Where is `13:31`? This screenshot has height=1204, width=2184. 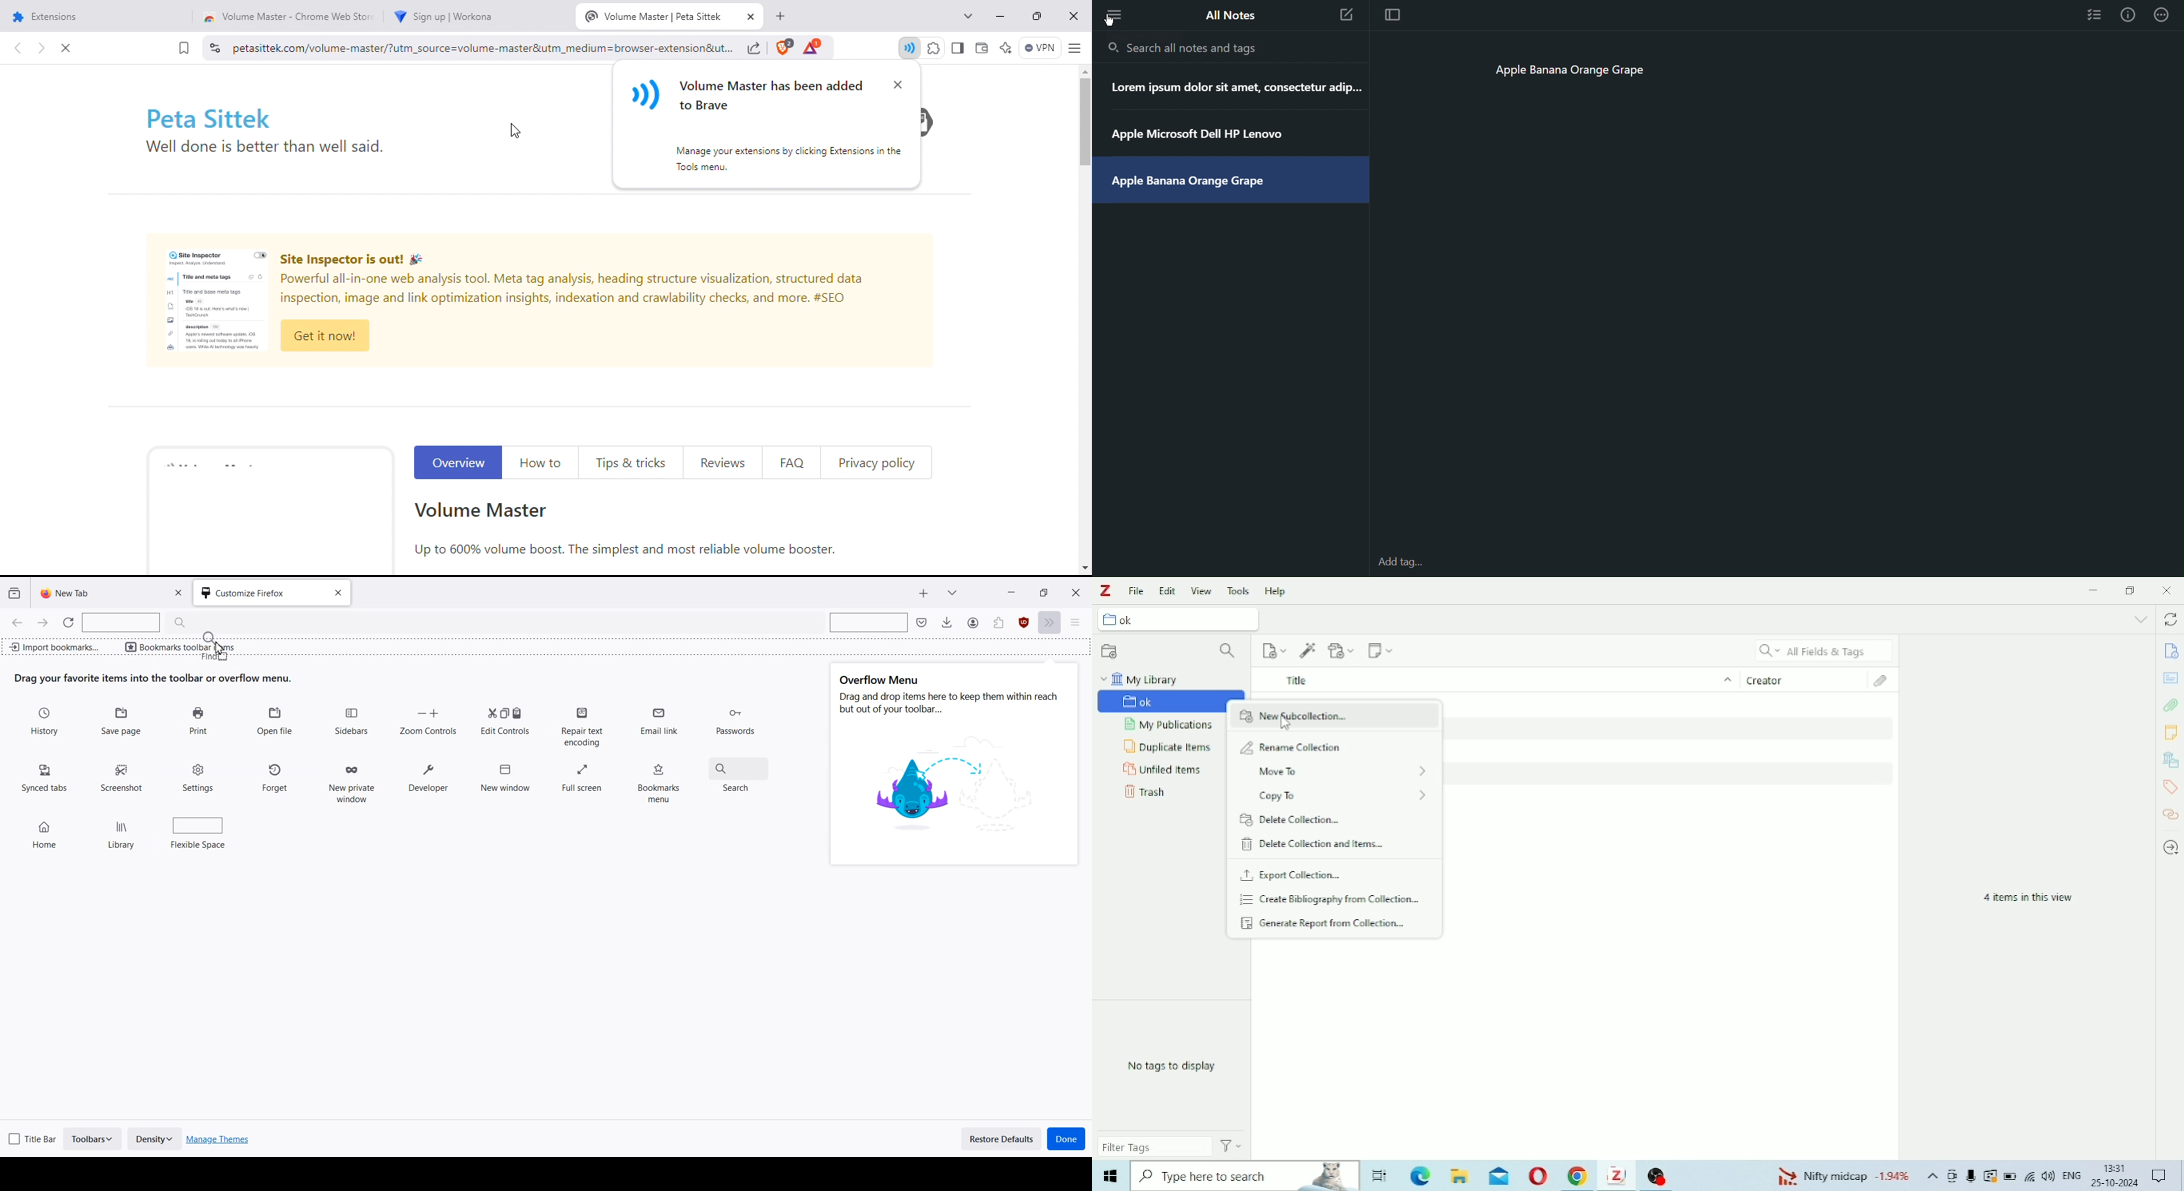 13:31 is located at coordinates (2117, 1168).